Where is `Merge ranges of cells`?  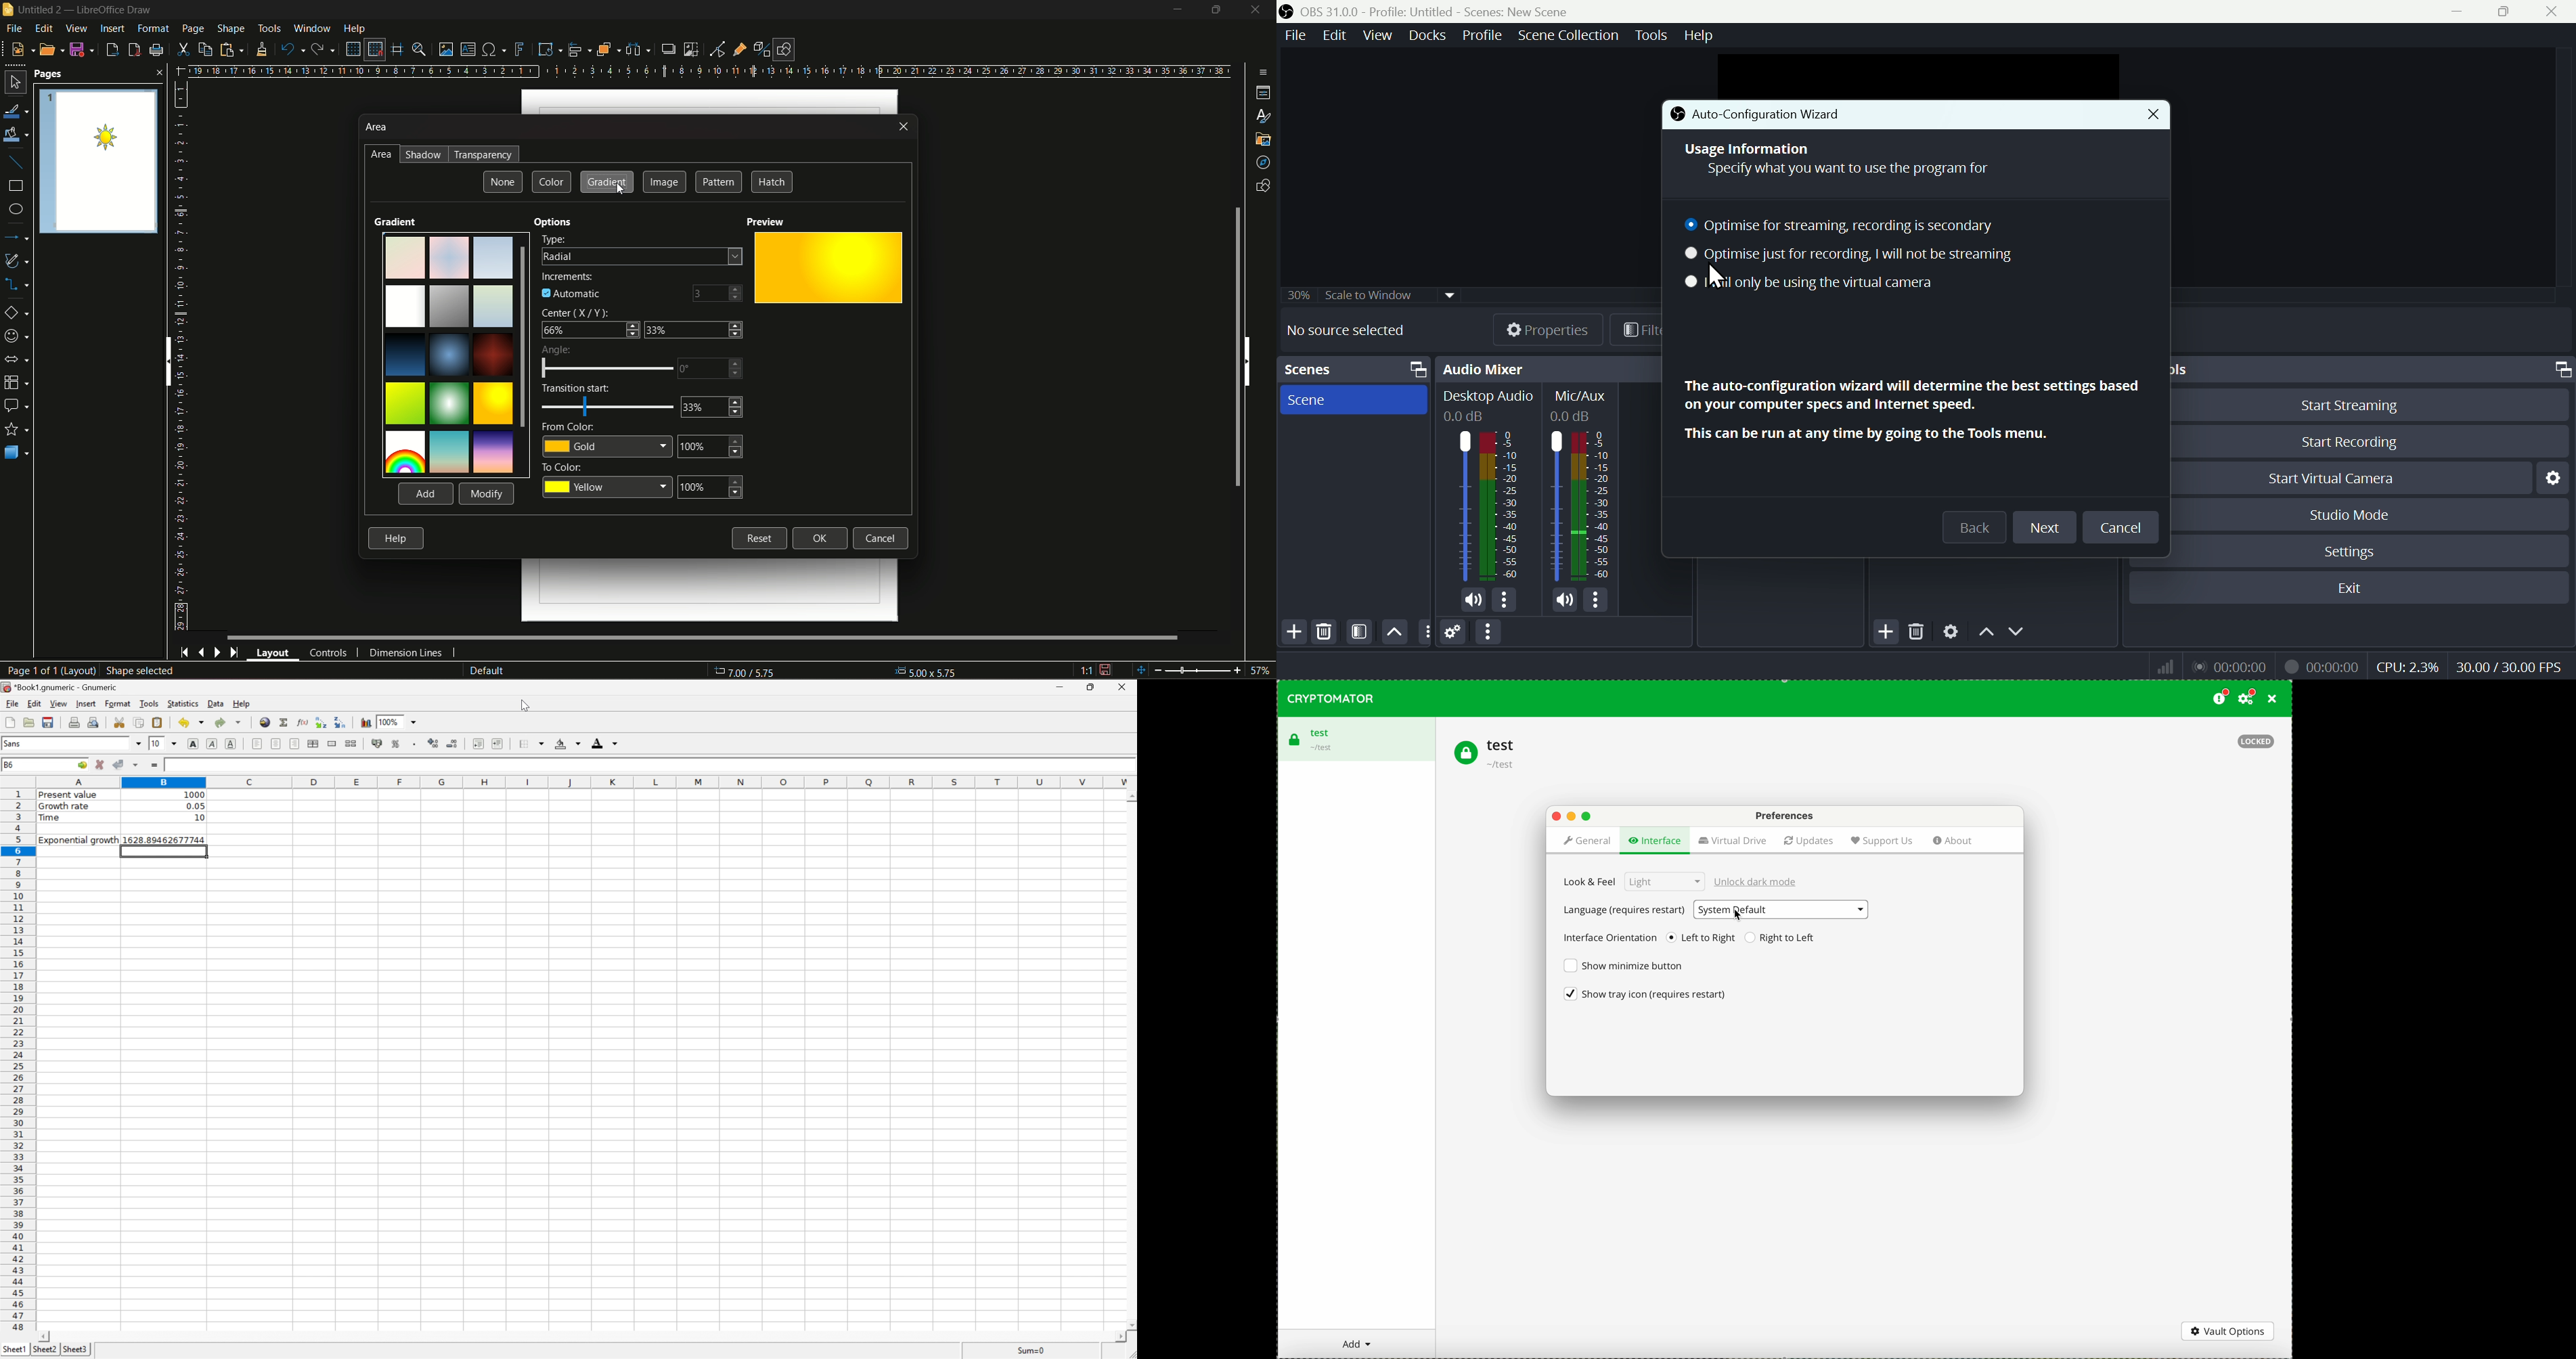 Merge ranges of cells is located at coordinates (333, 744).